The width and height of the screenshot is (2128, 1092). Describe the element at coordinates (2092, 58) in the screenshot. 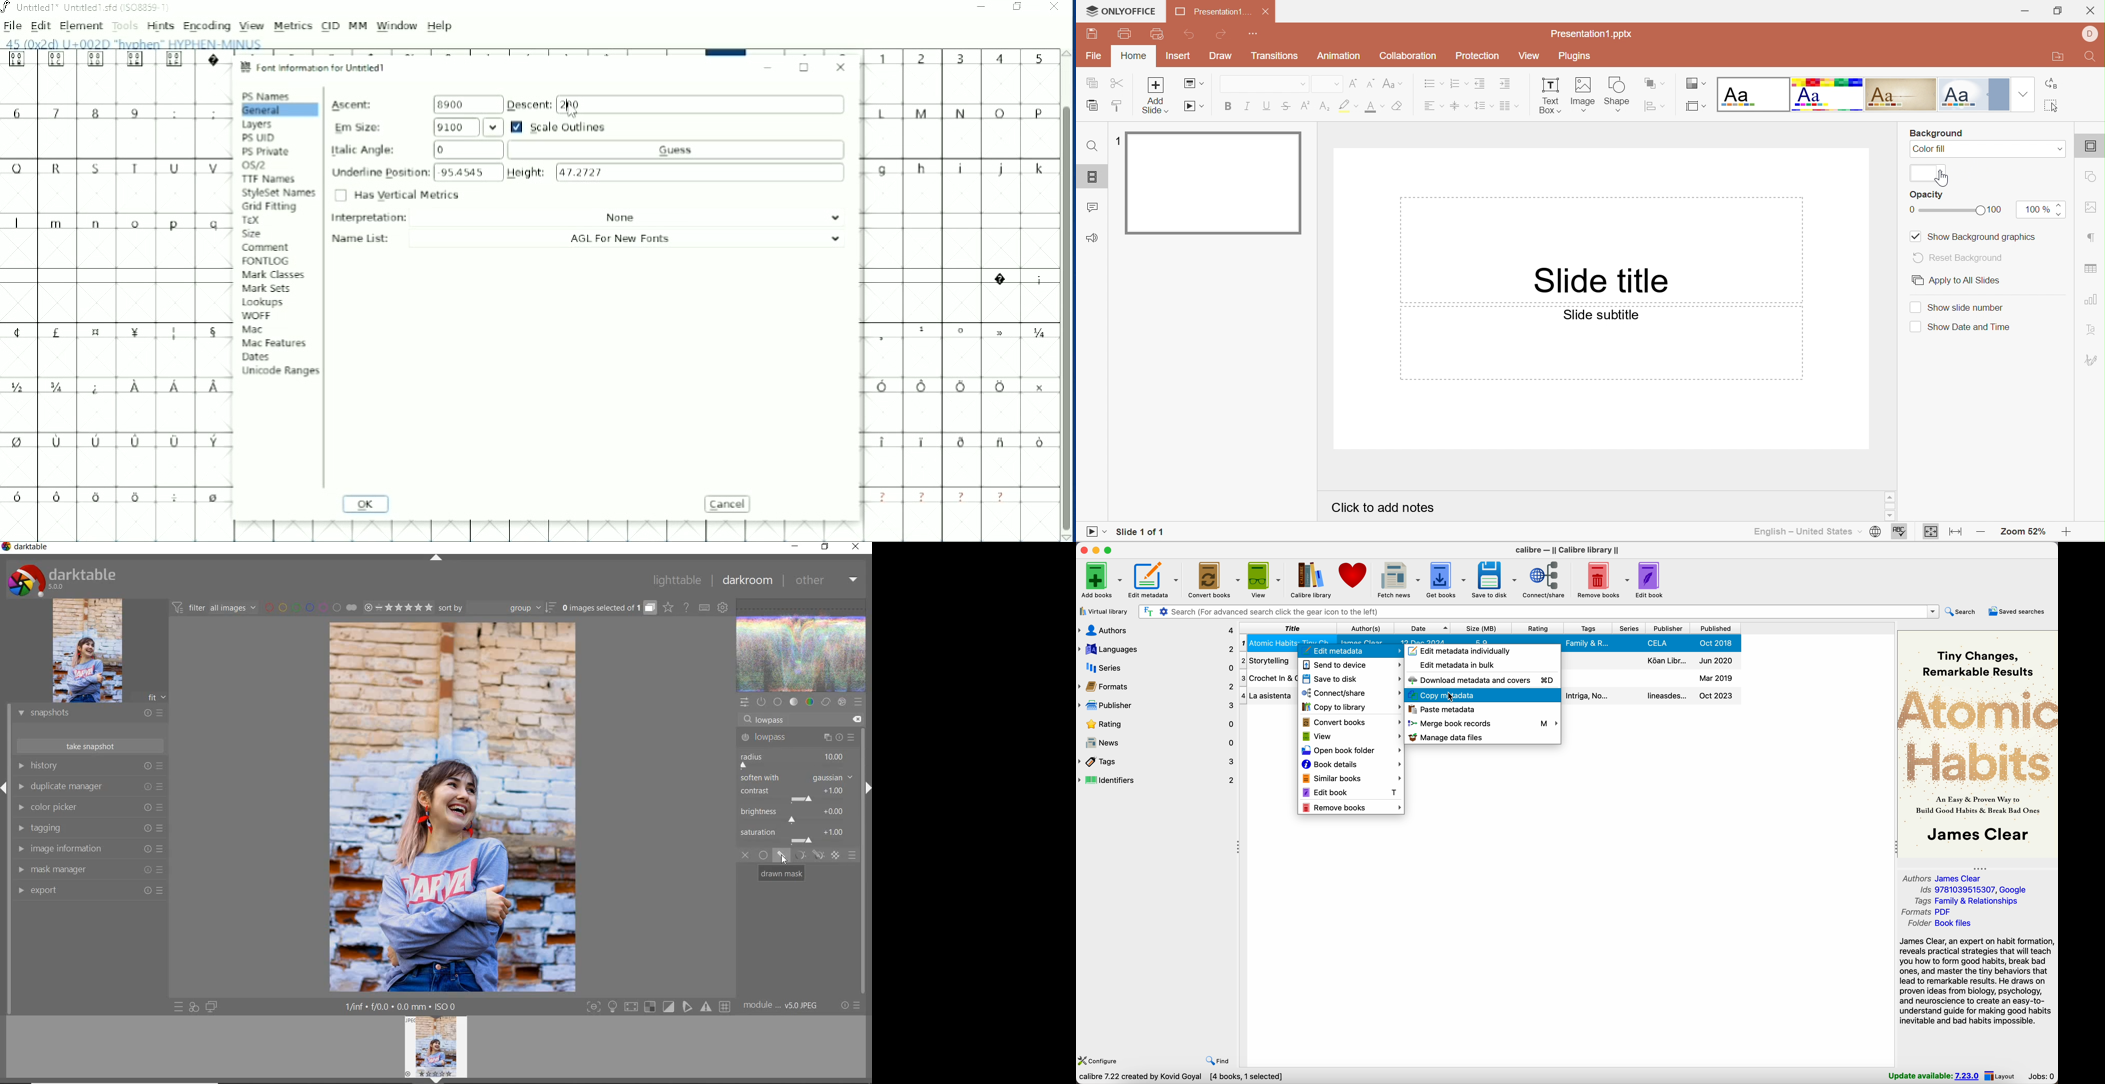

I see `Find` at that location.